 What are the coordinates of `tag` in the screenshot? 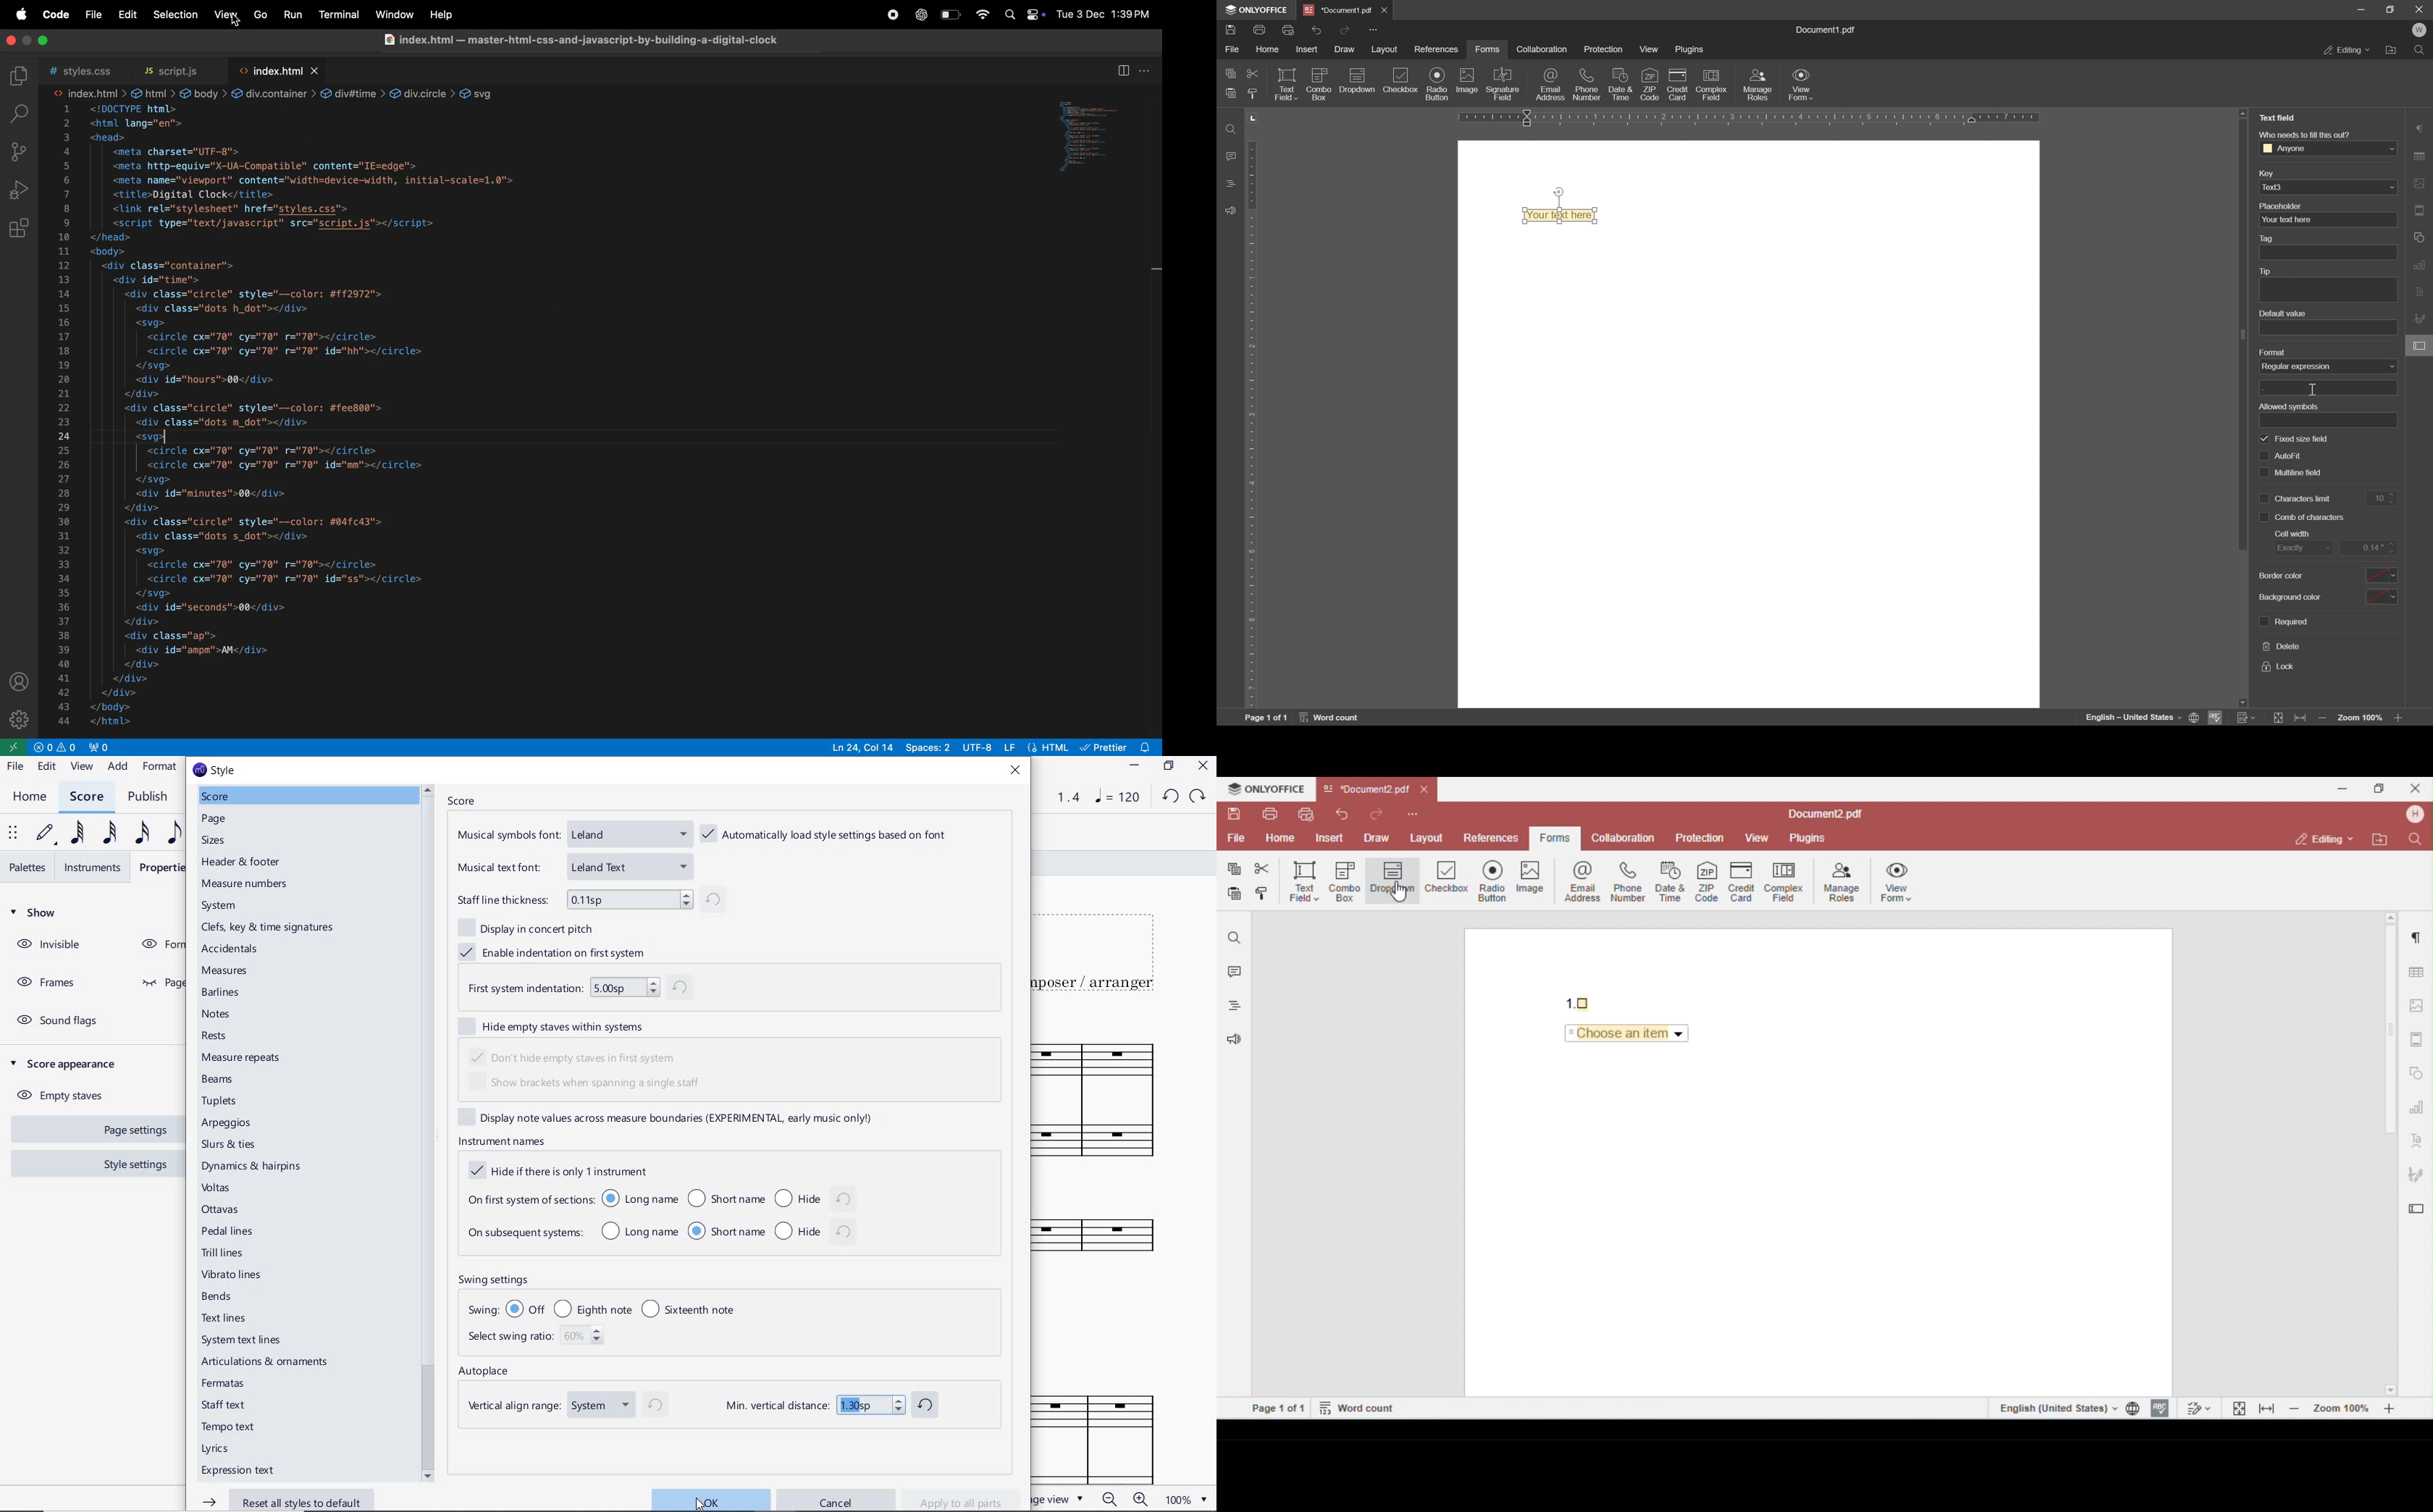 It's located at (2269, 240).